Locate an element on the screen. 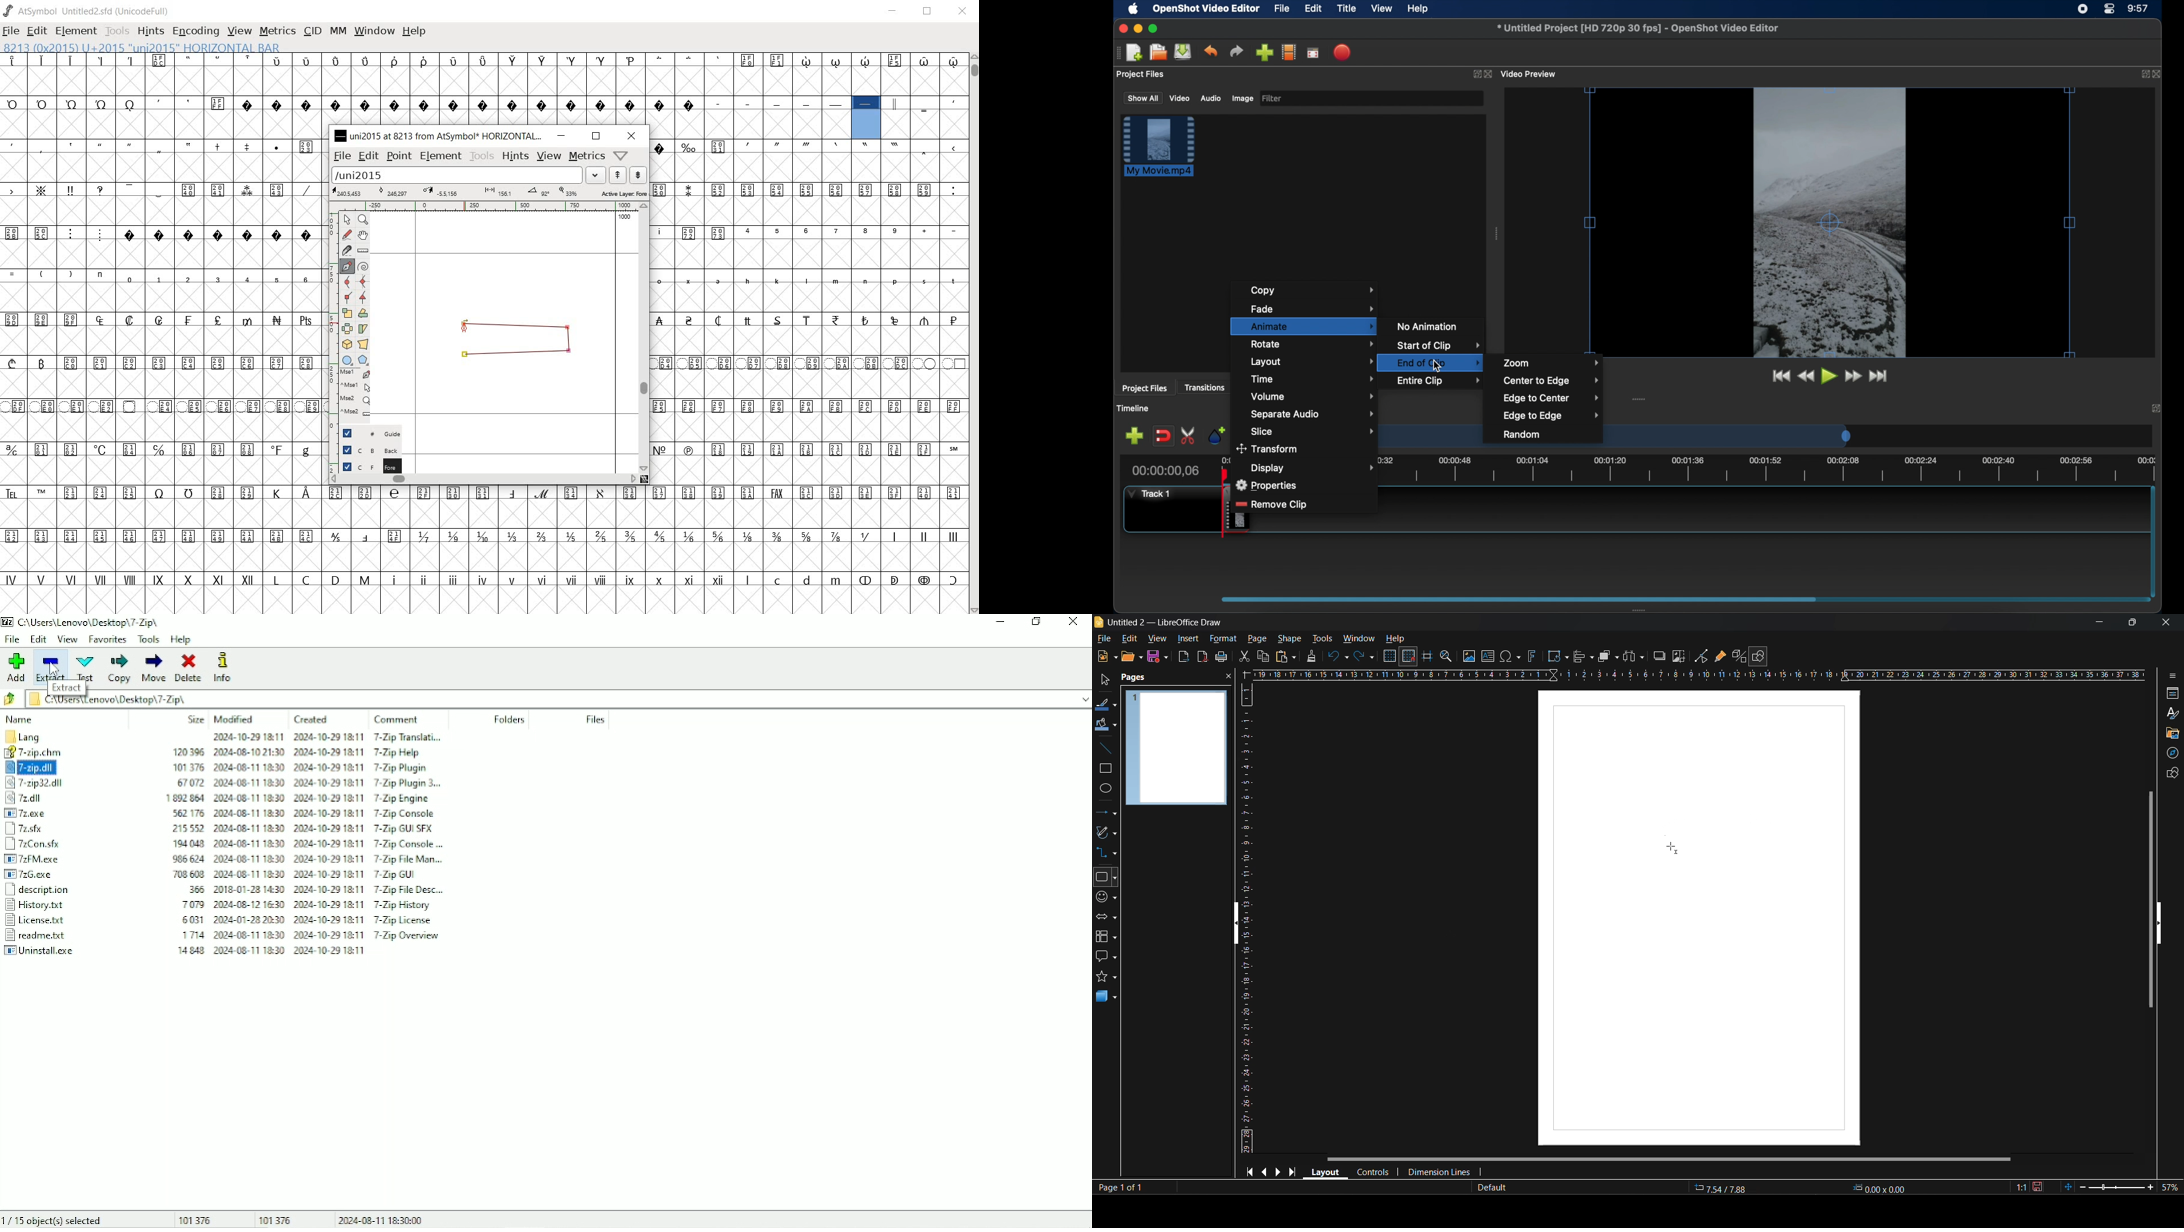 The width and height of the screenshot is (2184, 1232). slide master name is located at coordinates (1490, 1188).